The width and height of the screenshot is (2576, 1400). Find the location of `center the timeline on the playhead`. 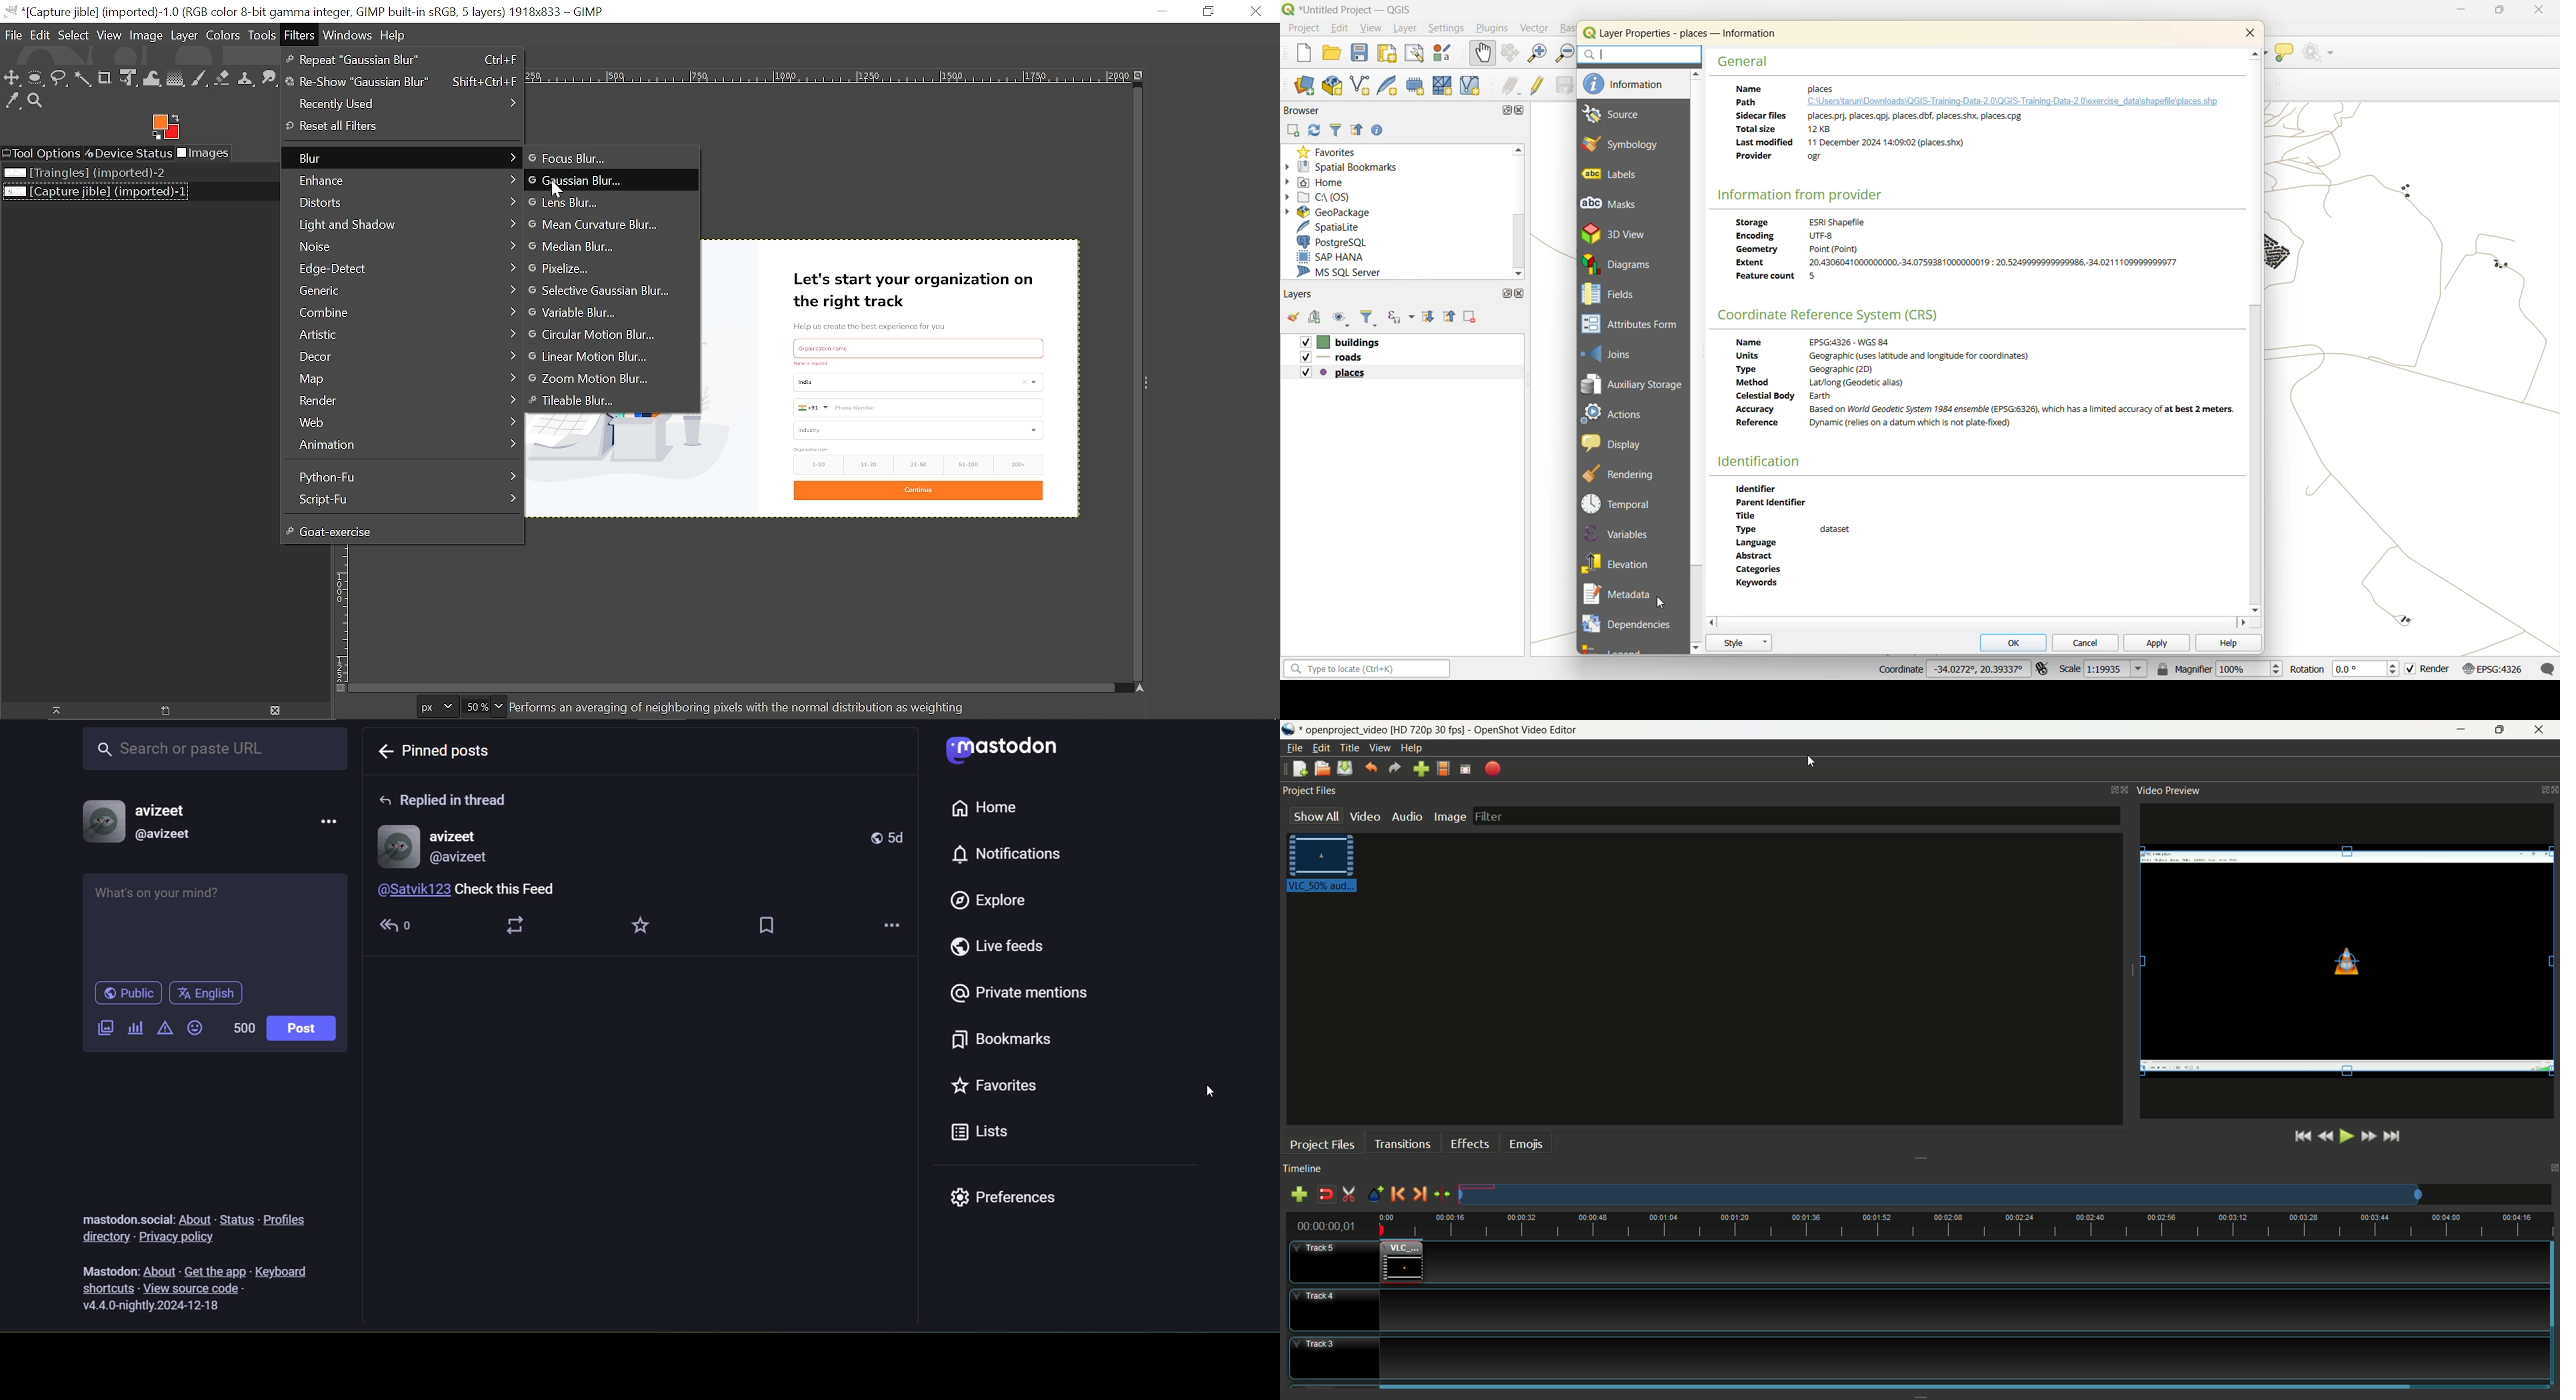

center the timeline on the playhead is located at coordinates (1443, 1195).